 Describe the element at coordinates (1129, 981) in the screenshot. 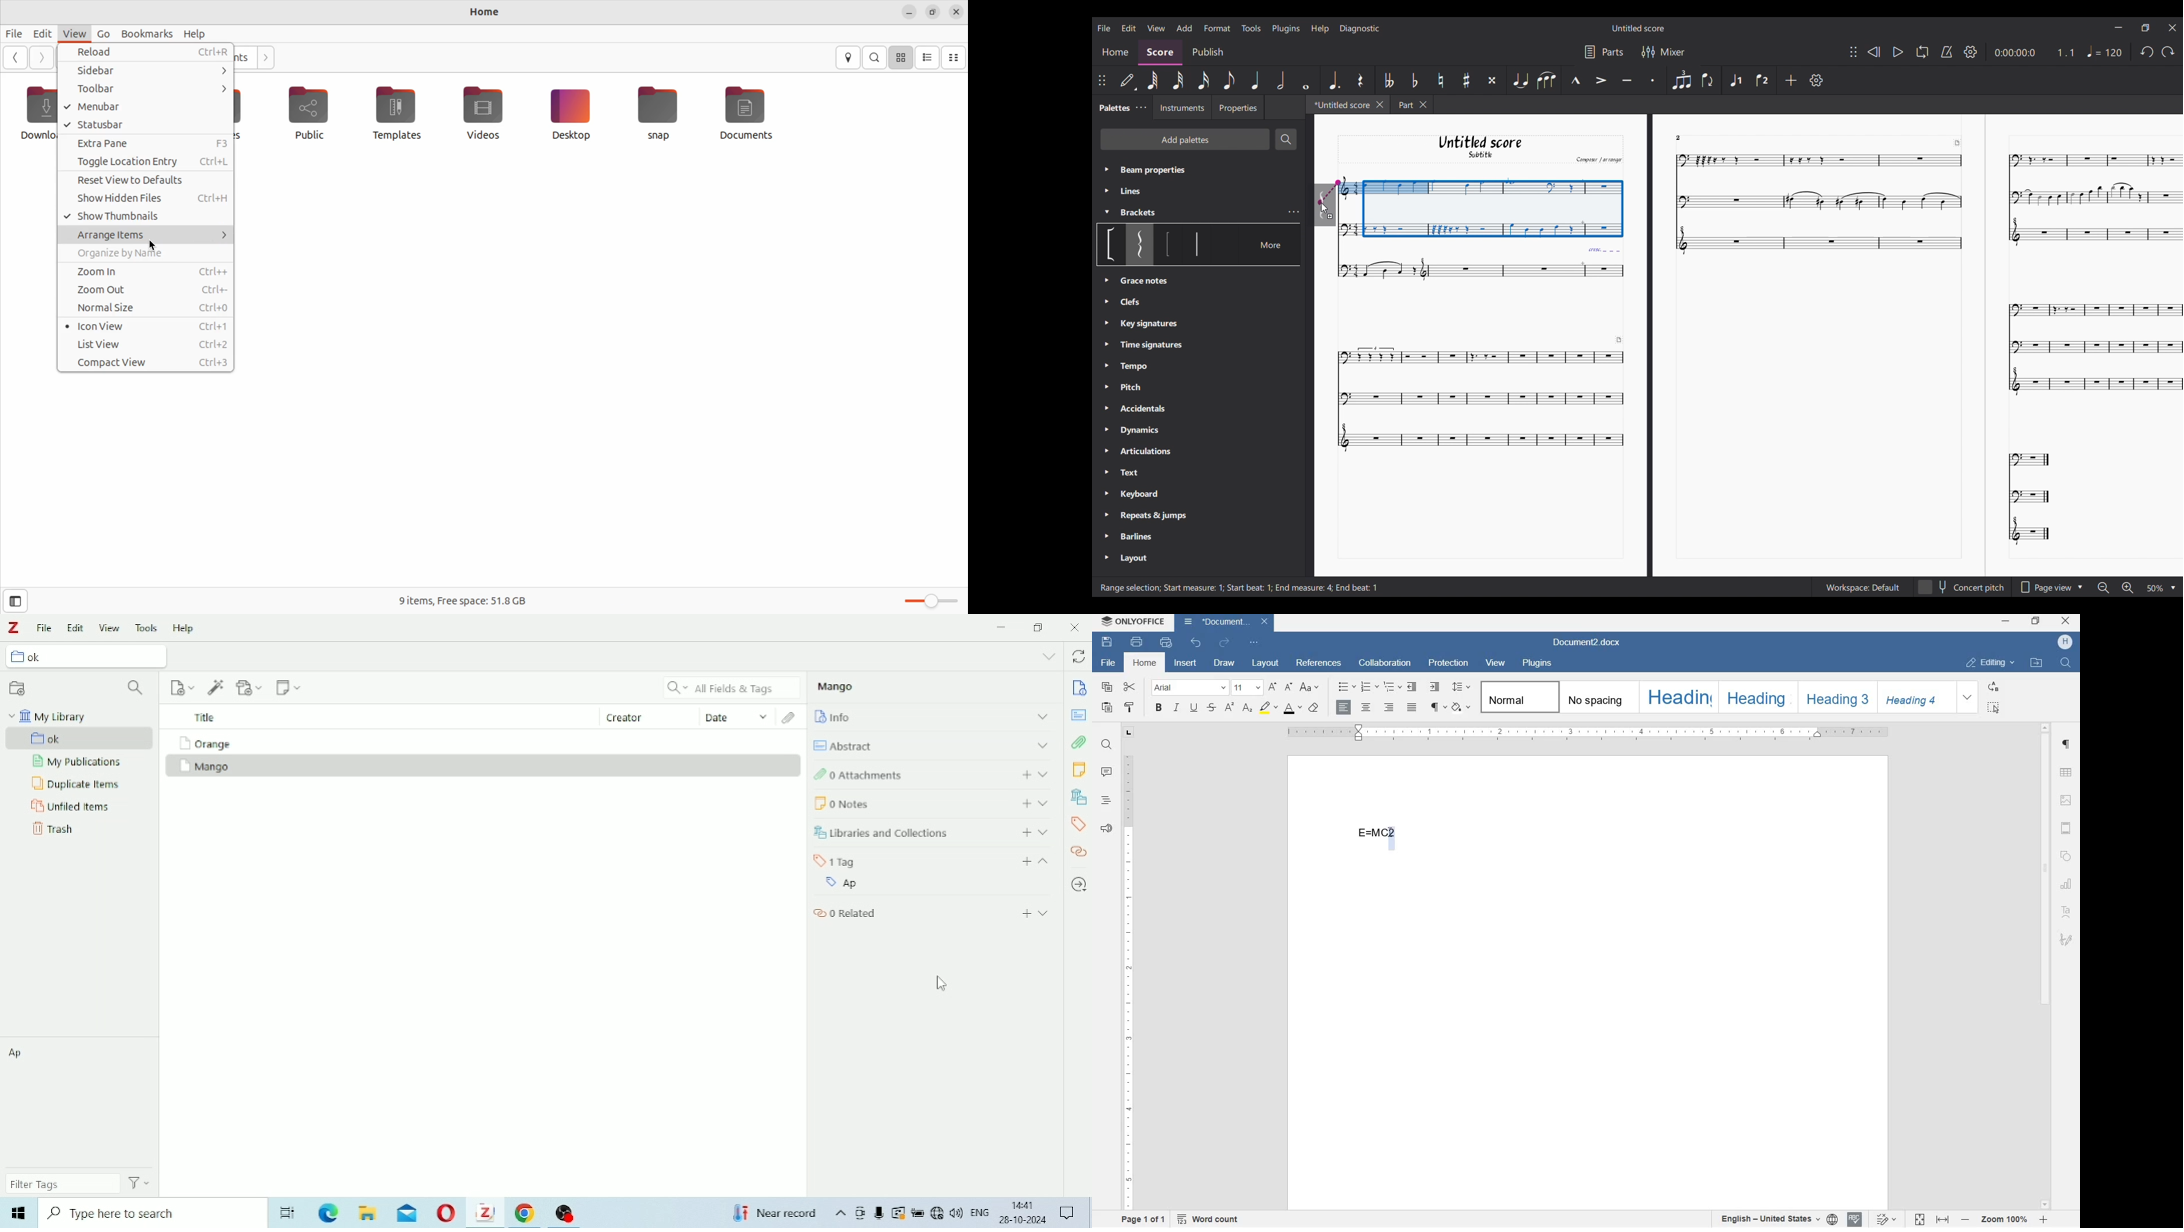

I see `ruler` at that location.